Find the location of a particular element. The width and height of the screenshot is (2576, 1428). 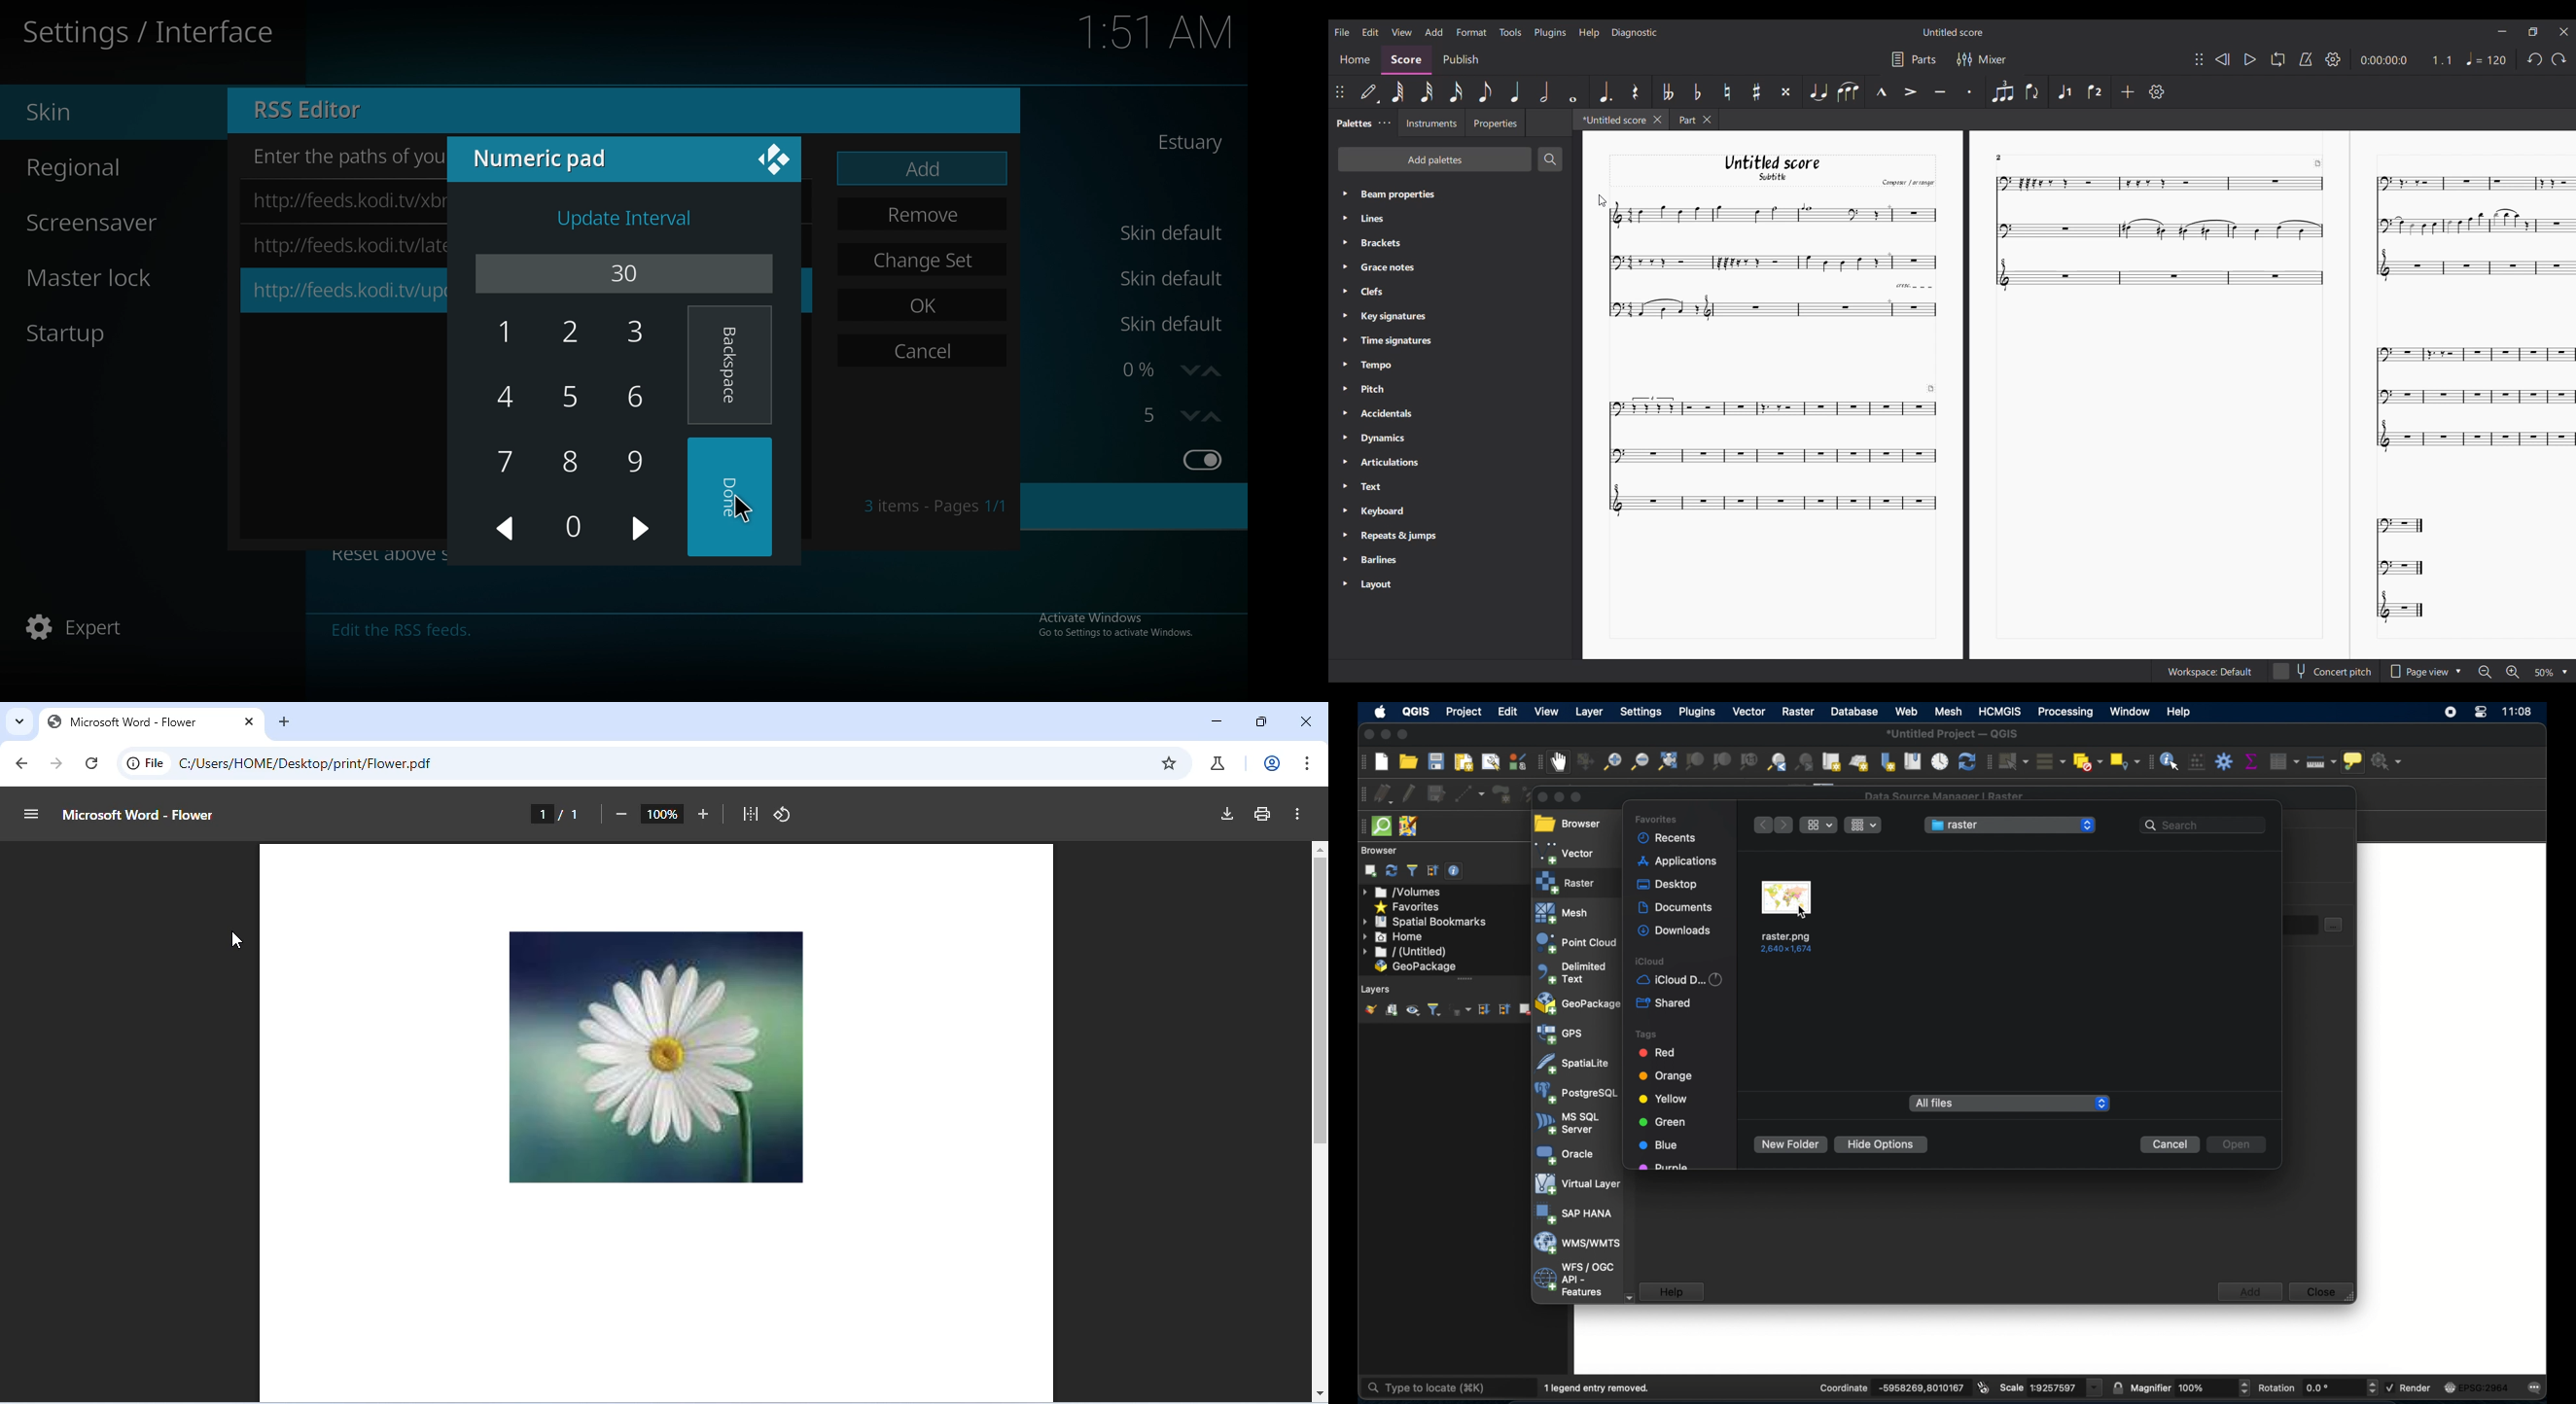

drag handle is located at coordinates (1358, 826).